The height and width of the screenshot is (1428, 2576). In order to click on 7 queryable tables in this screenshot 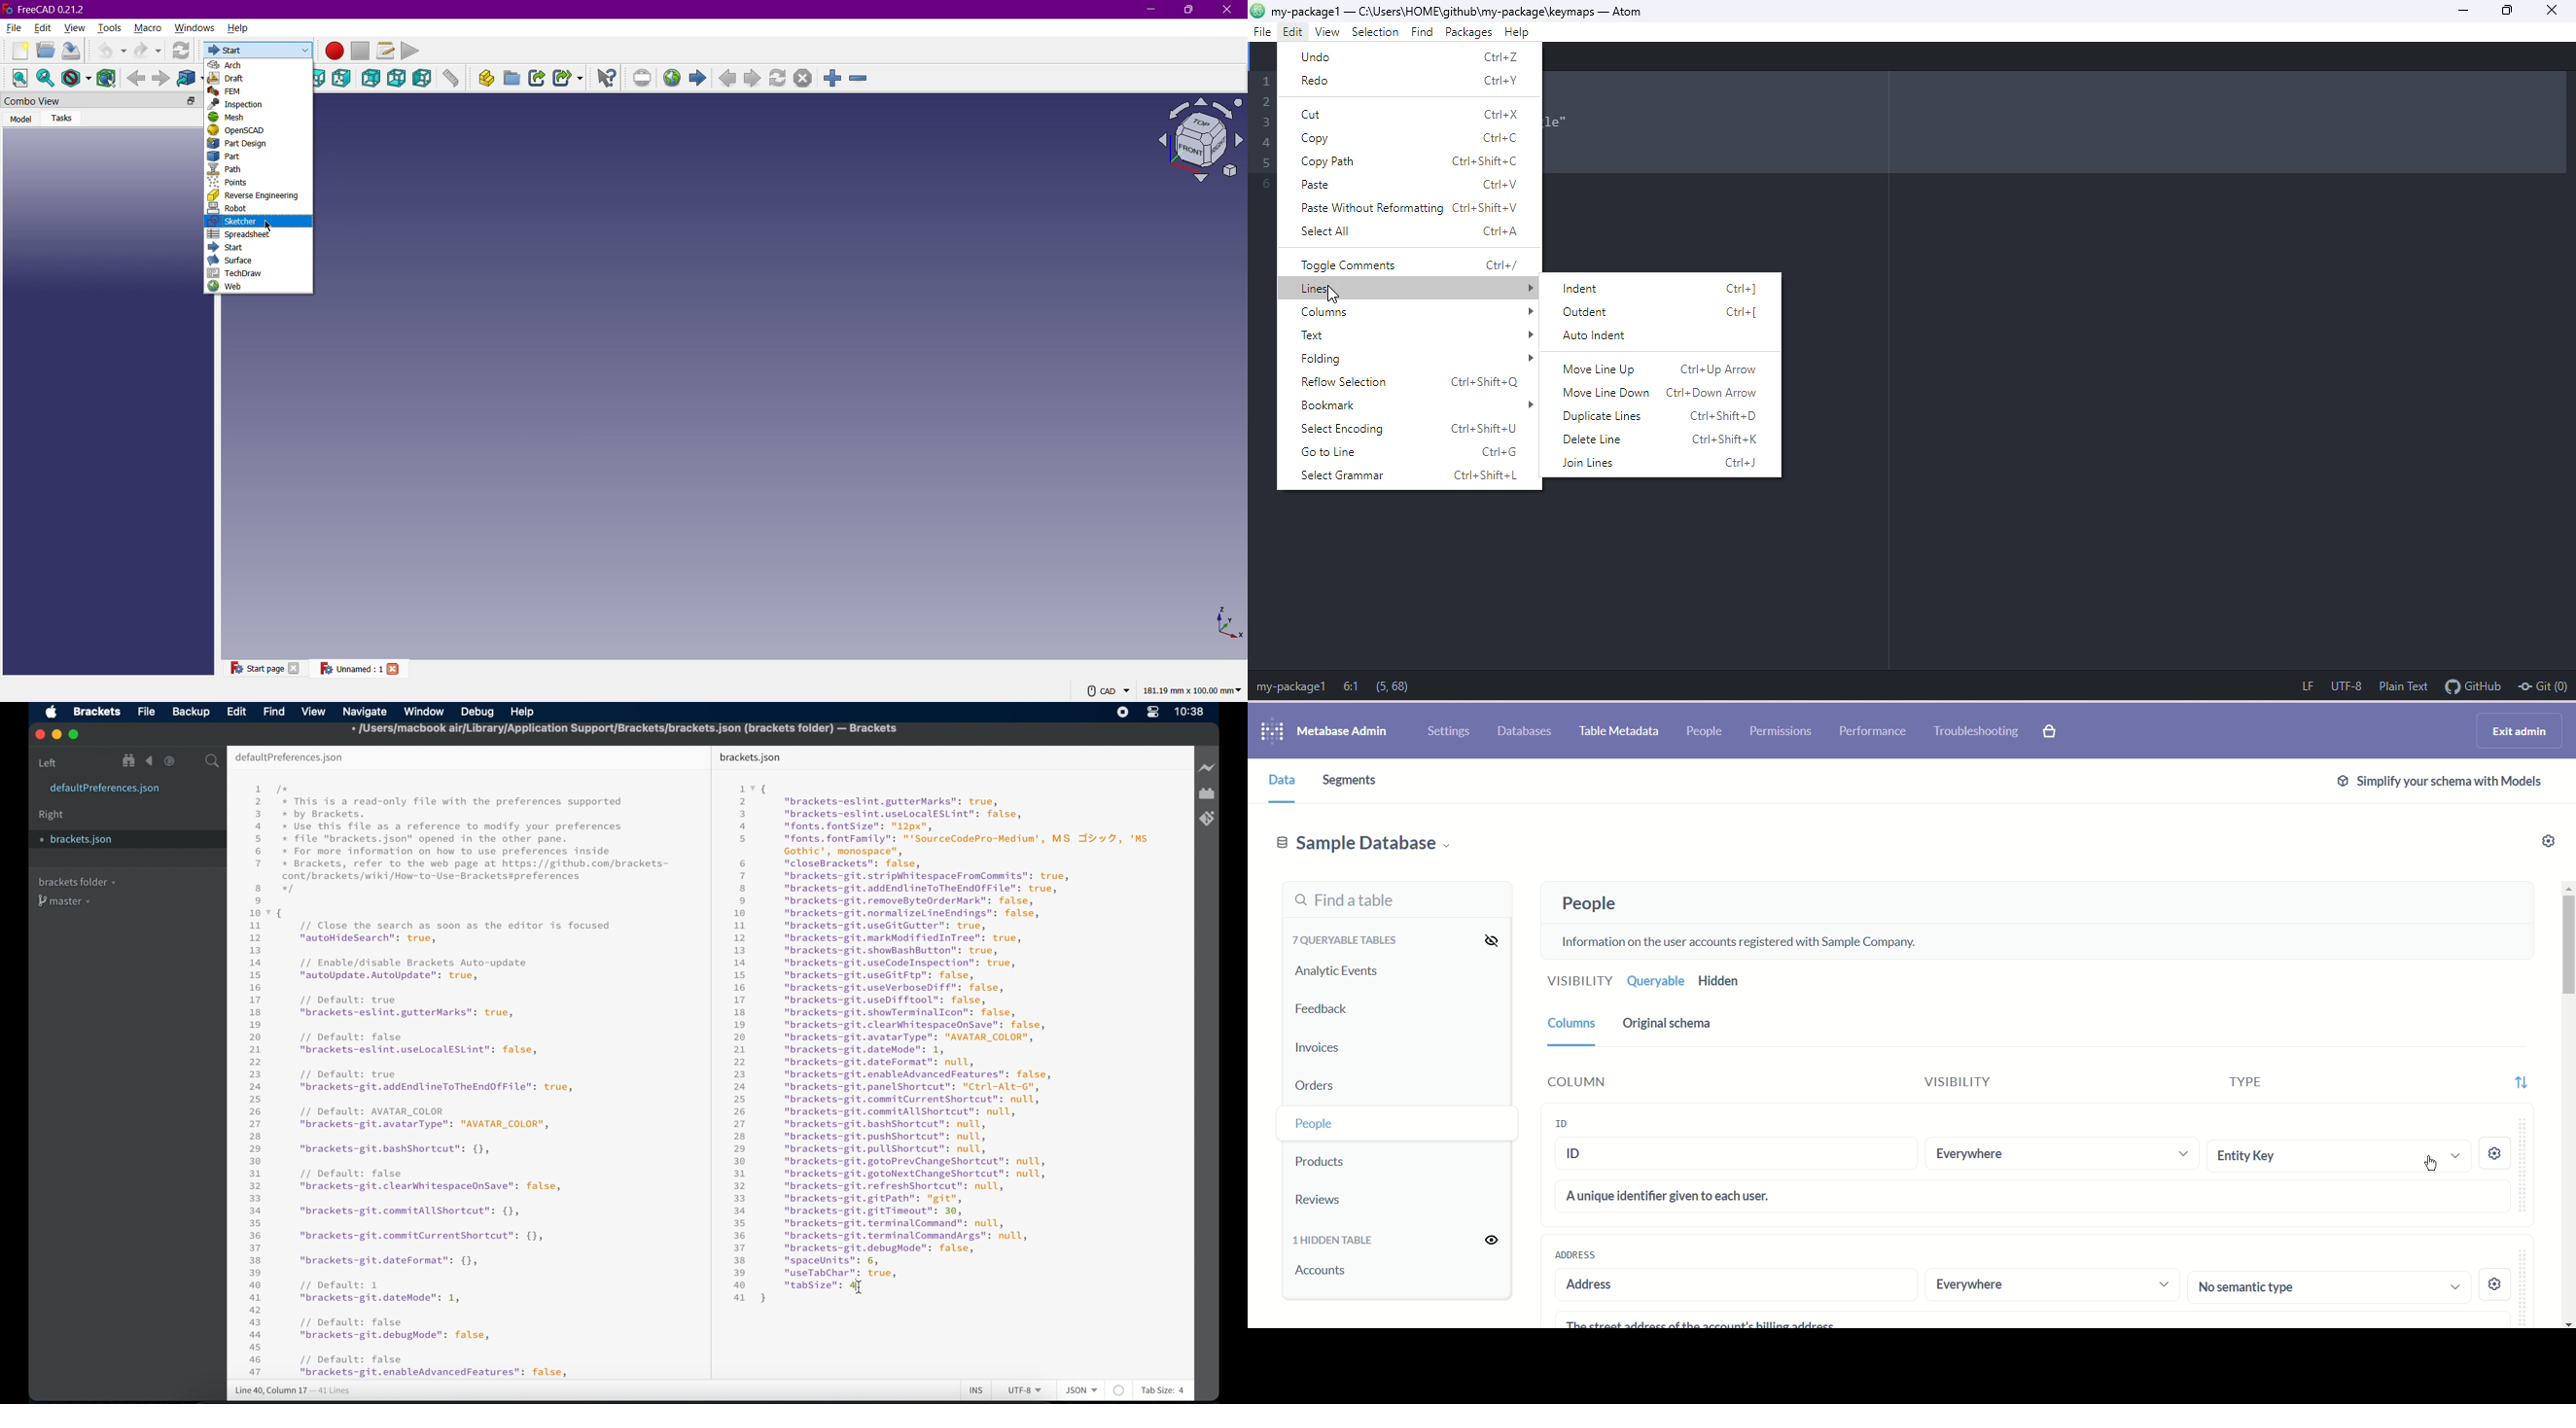, I will do `click(1342, 940)`.